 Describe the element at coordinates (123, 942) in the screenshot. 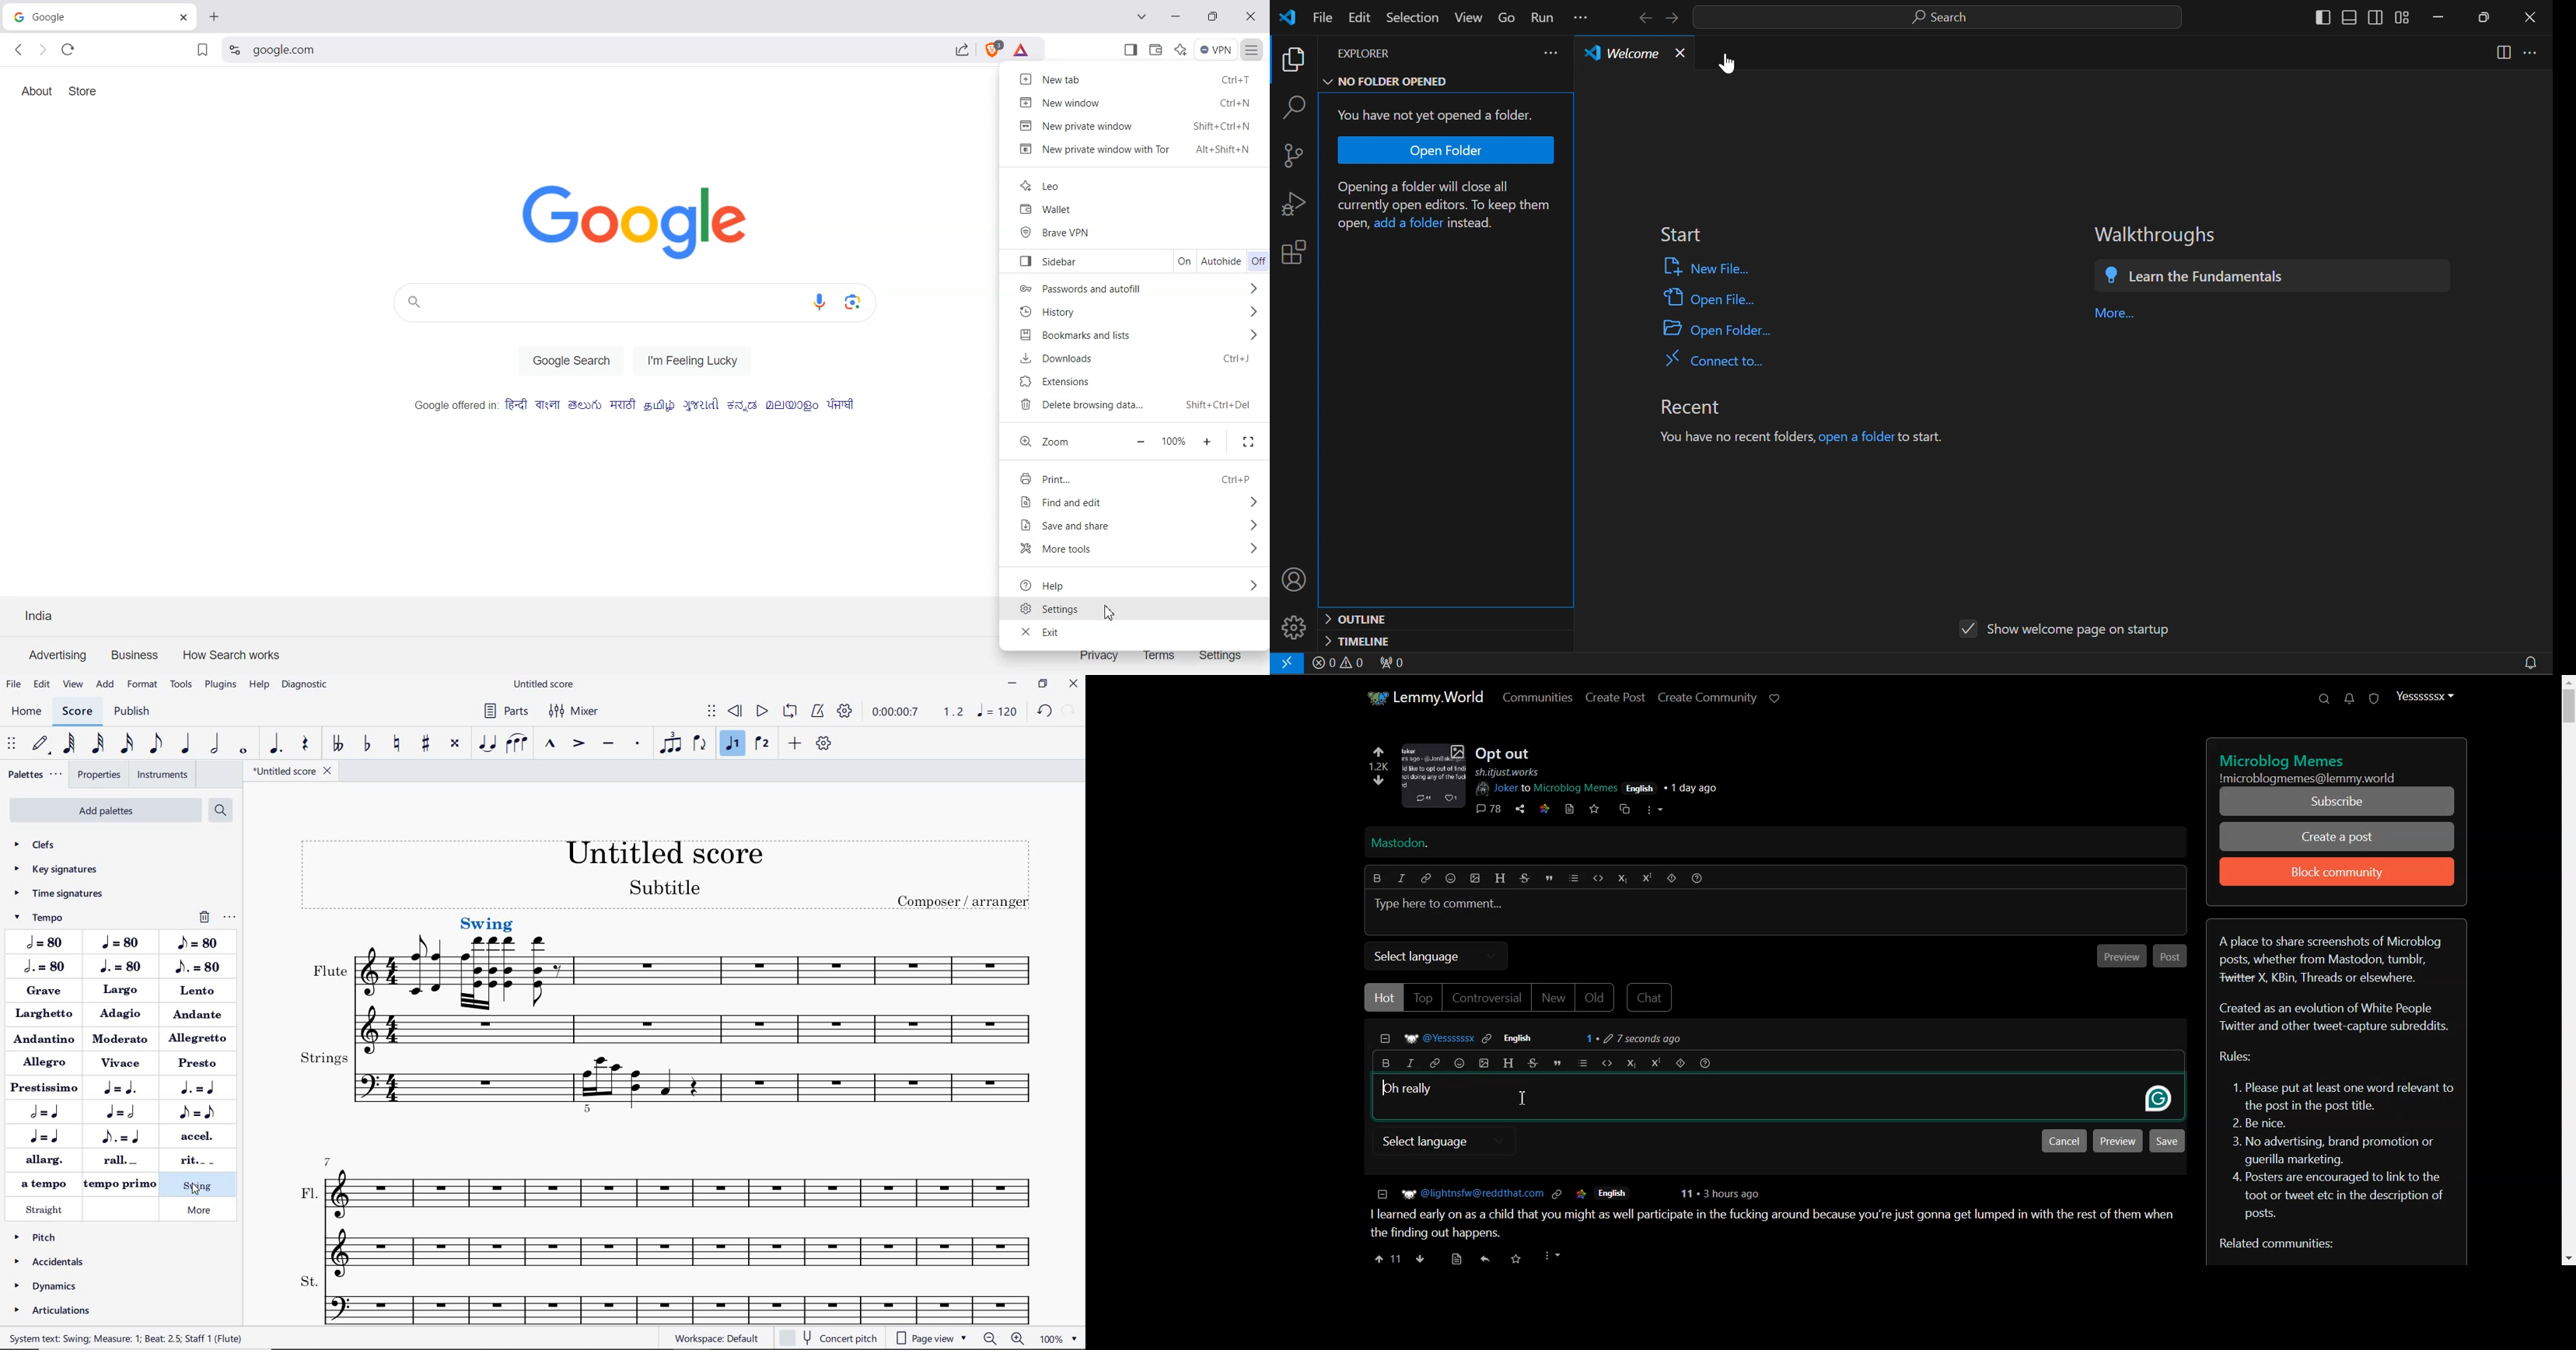

I see `QUARTER NOTE` at that location.